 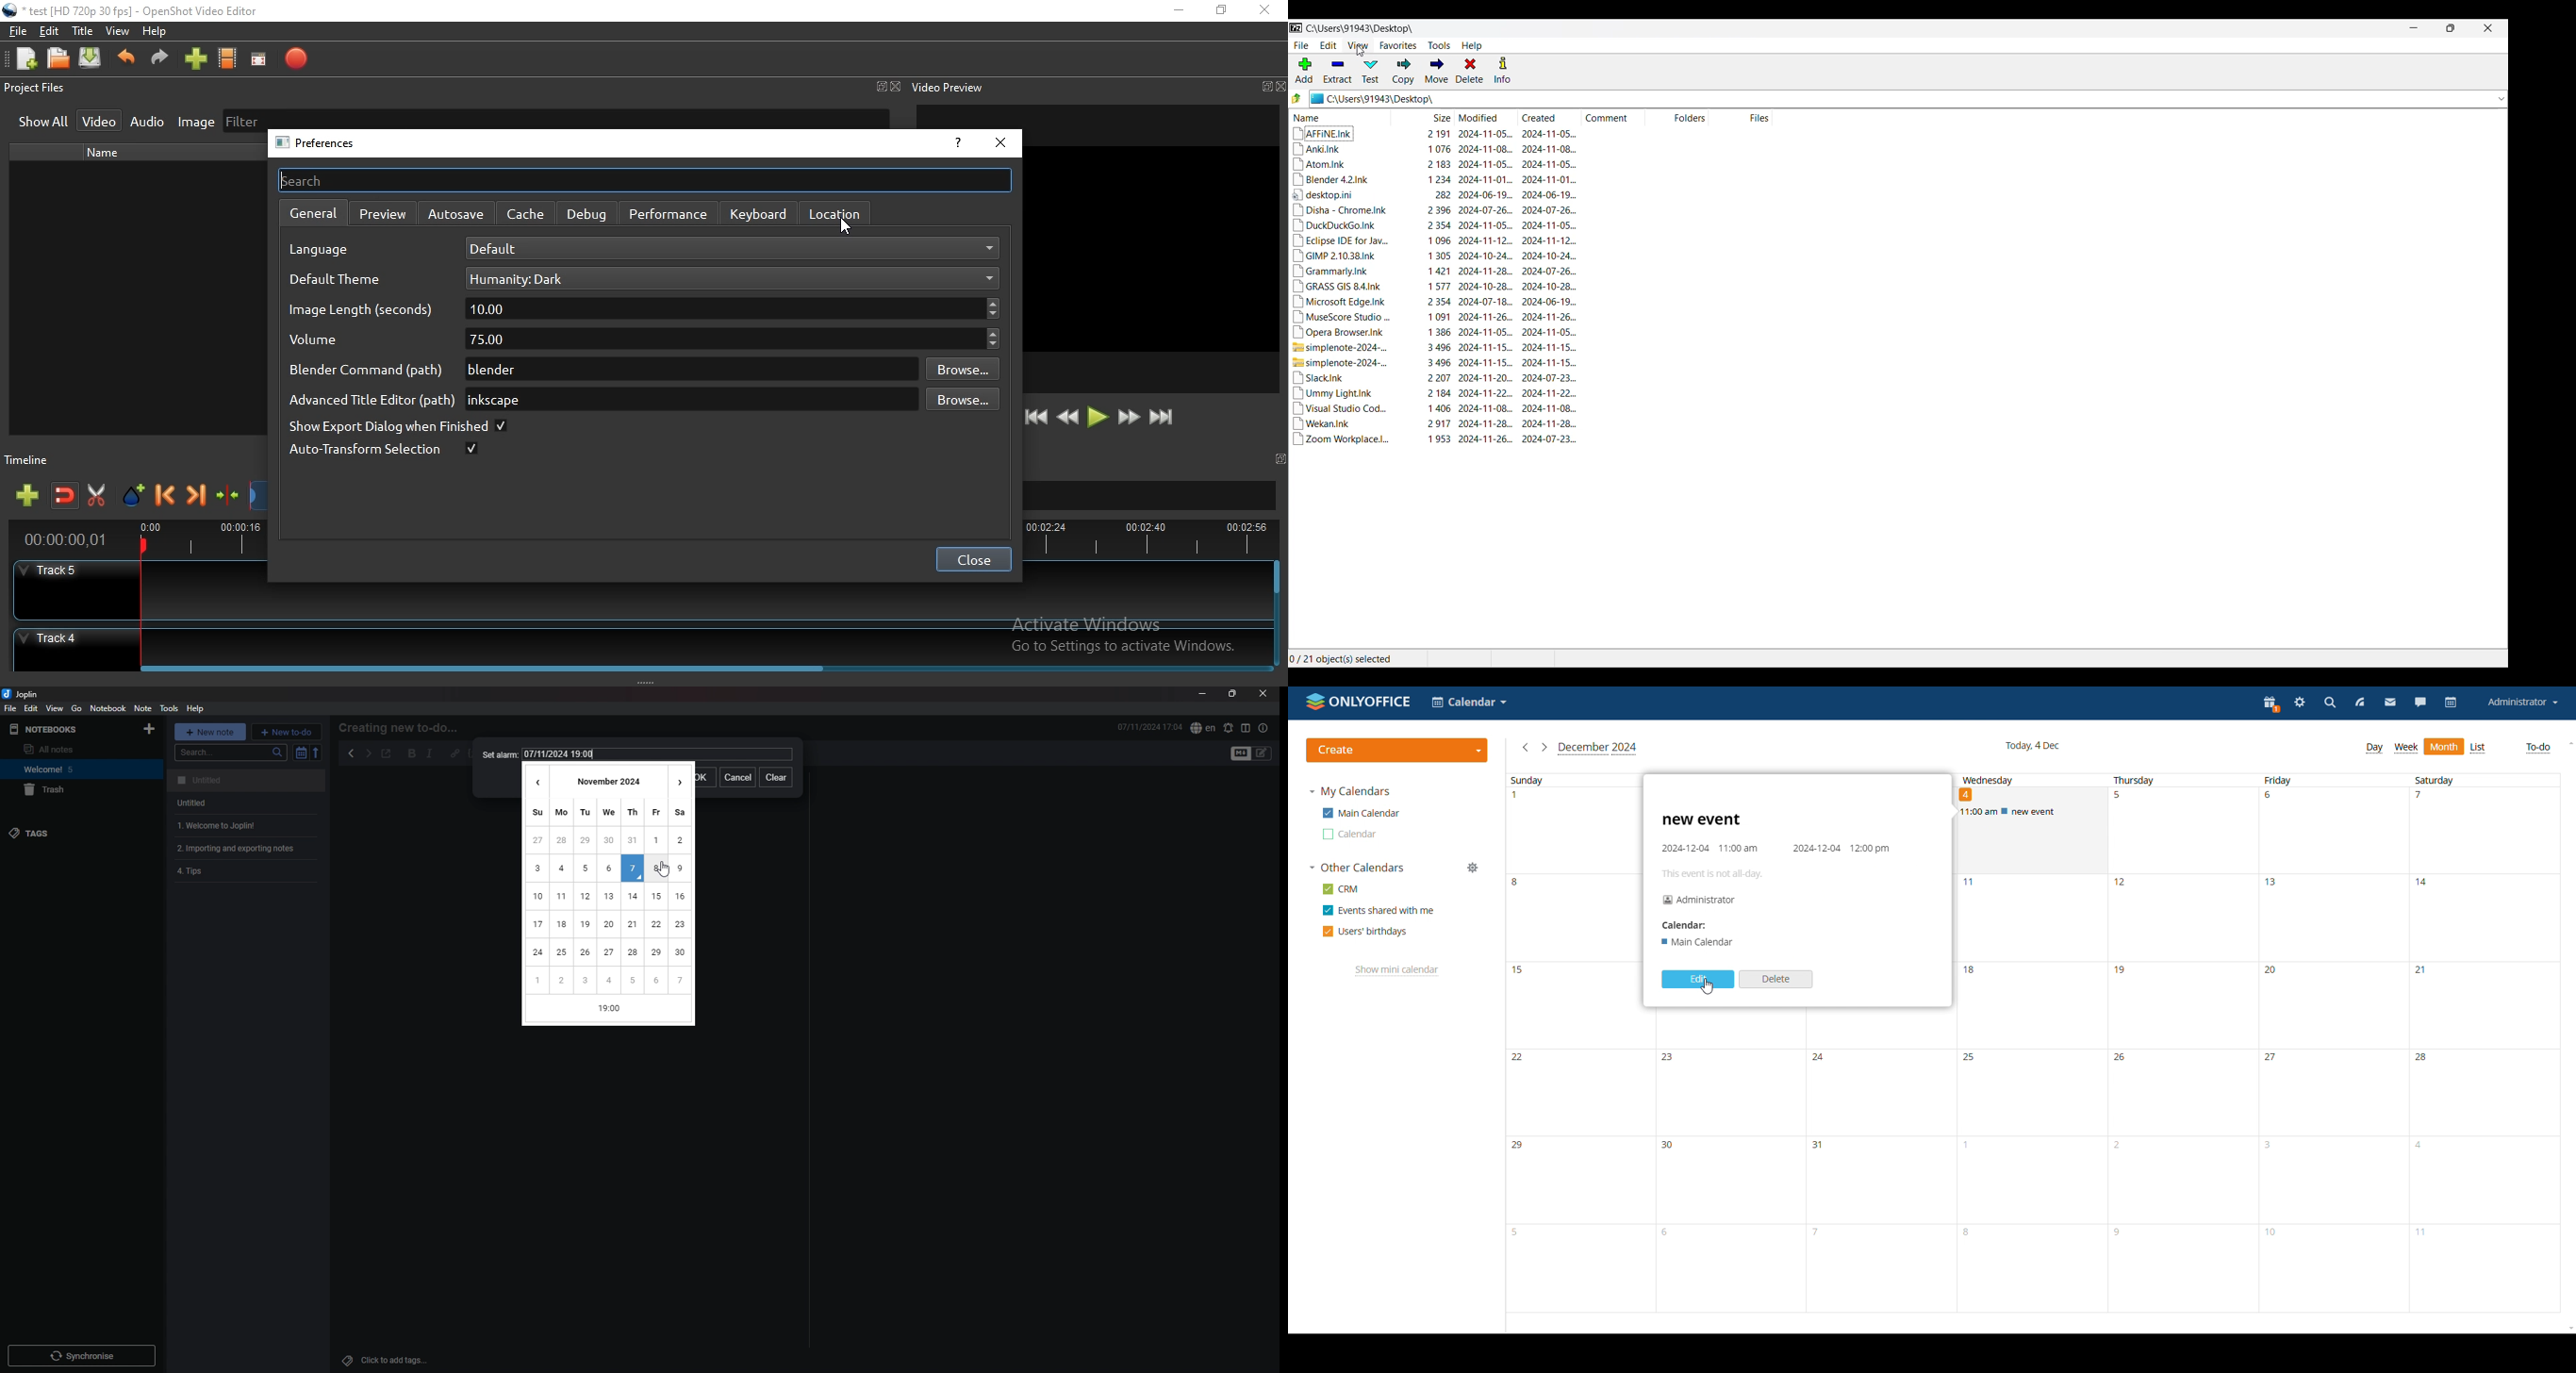 I want to click on month, so click(x=608, y=780).